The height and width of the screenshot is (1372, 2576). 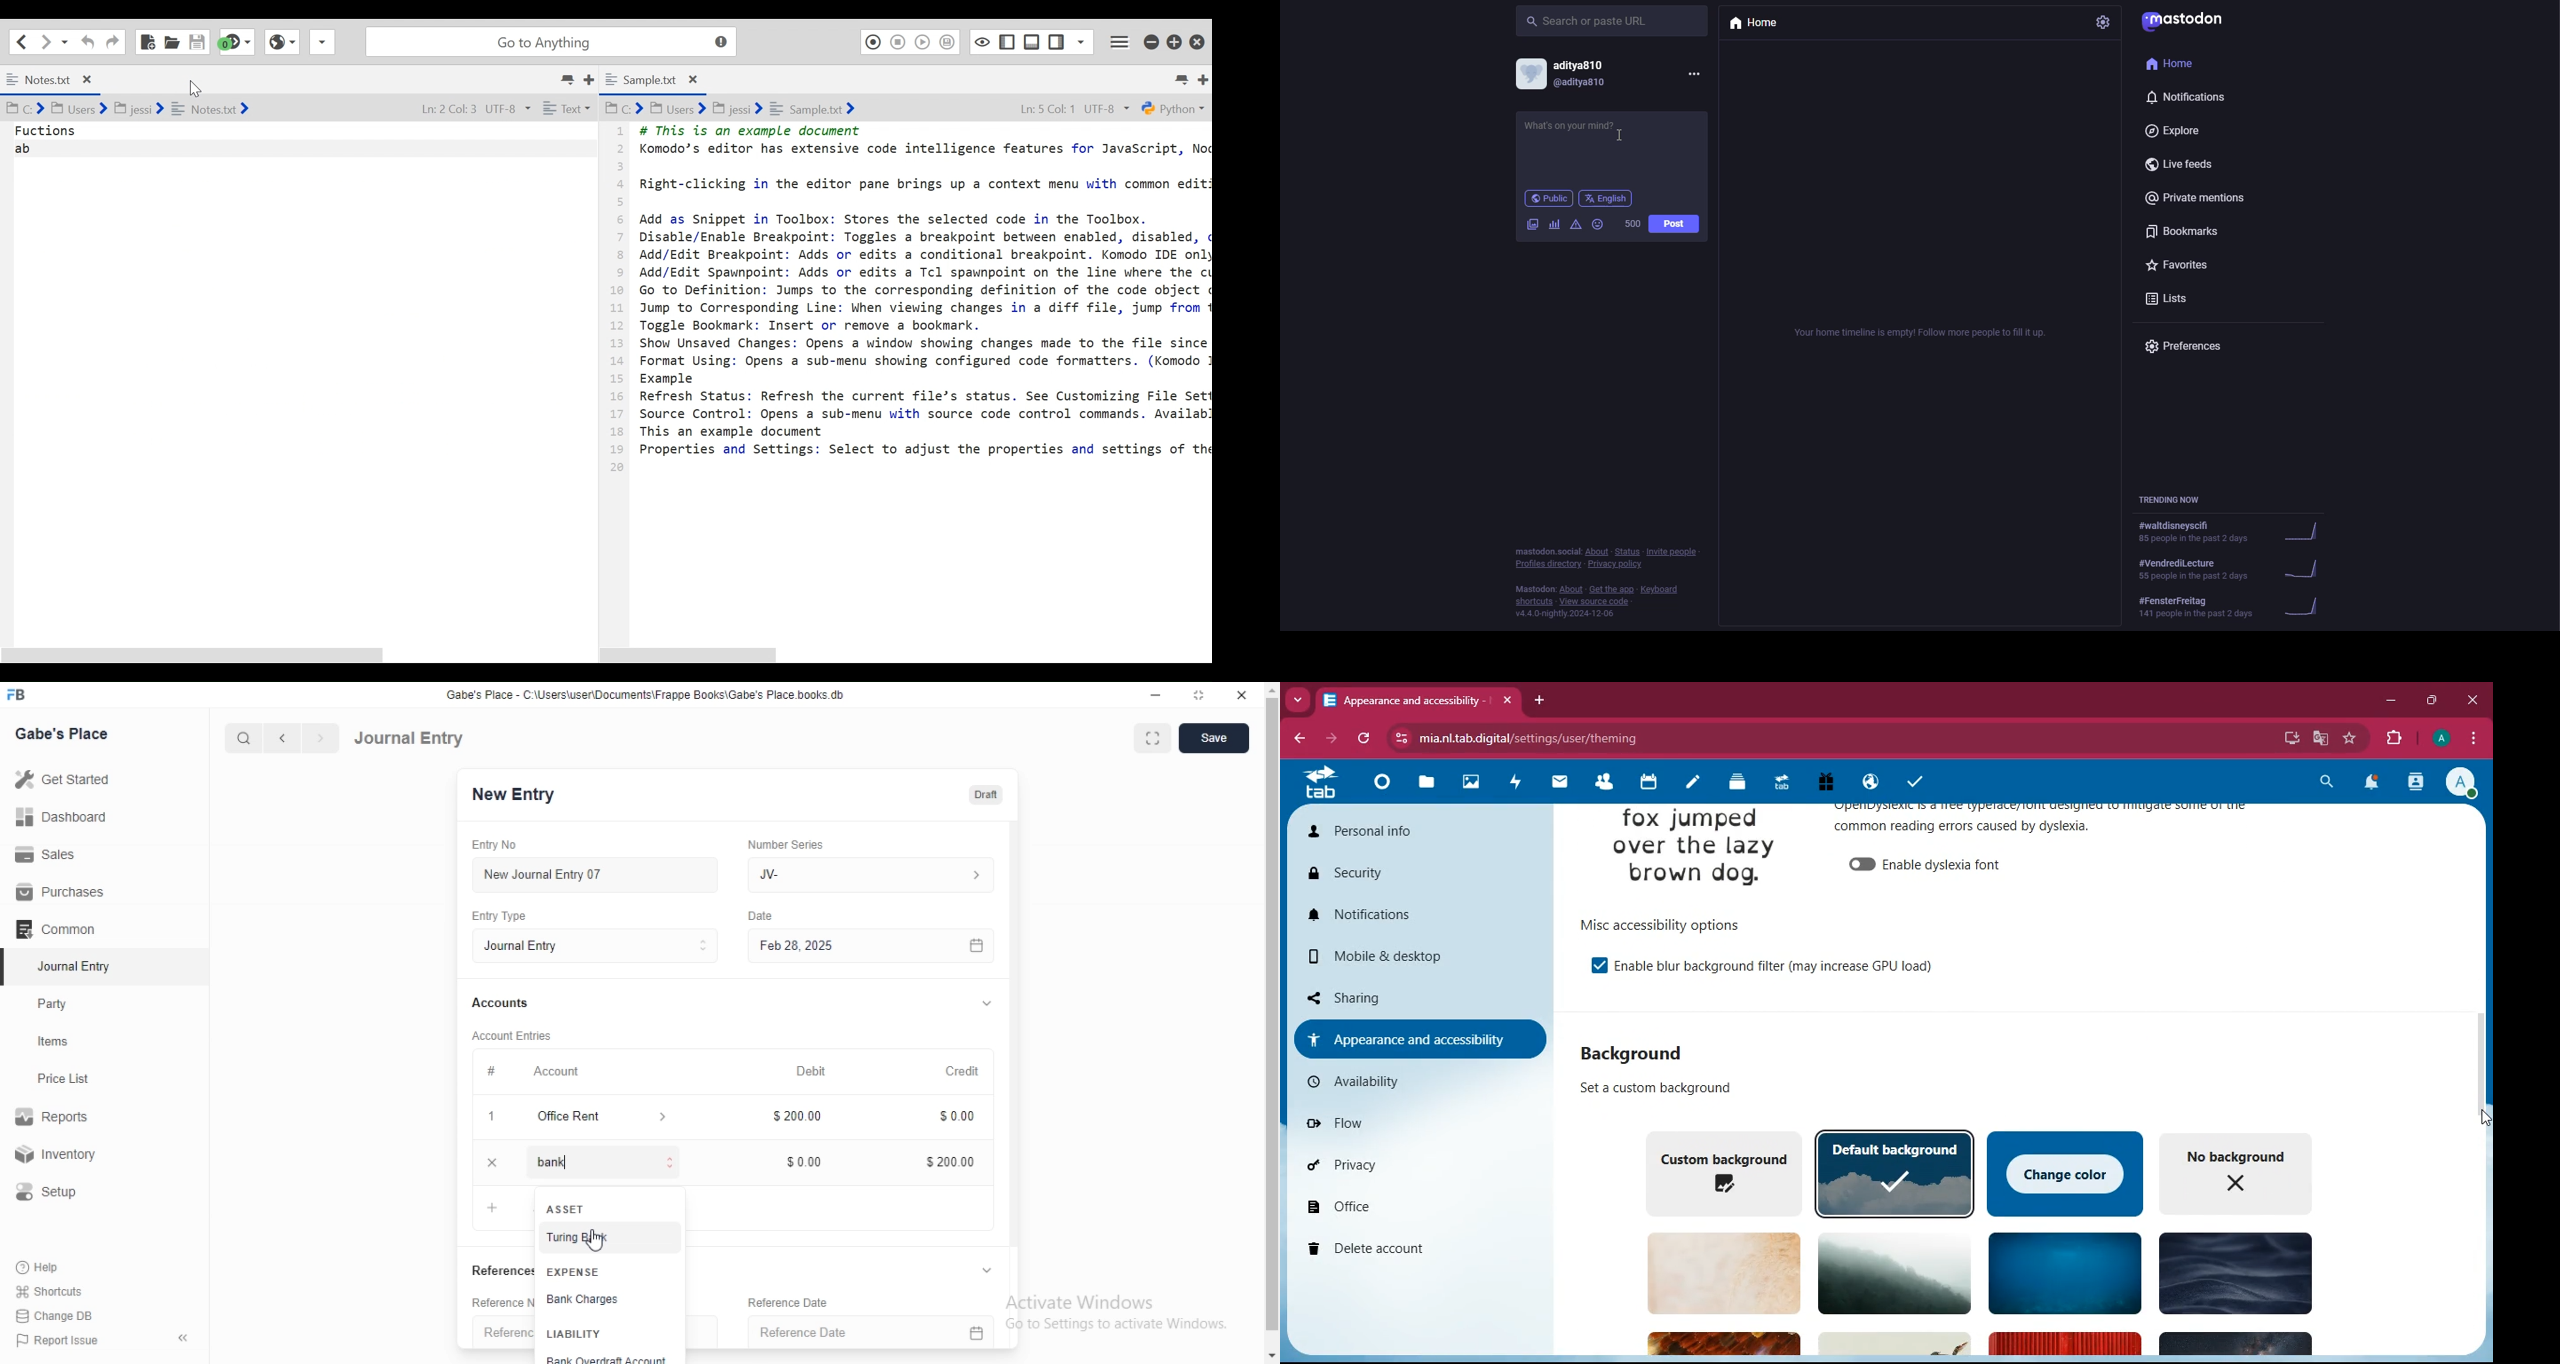 I want to click on v, so click(x=998, y=1268).